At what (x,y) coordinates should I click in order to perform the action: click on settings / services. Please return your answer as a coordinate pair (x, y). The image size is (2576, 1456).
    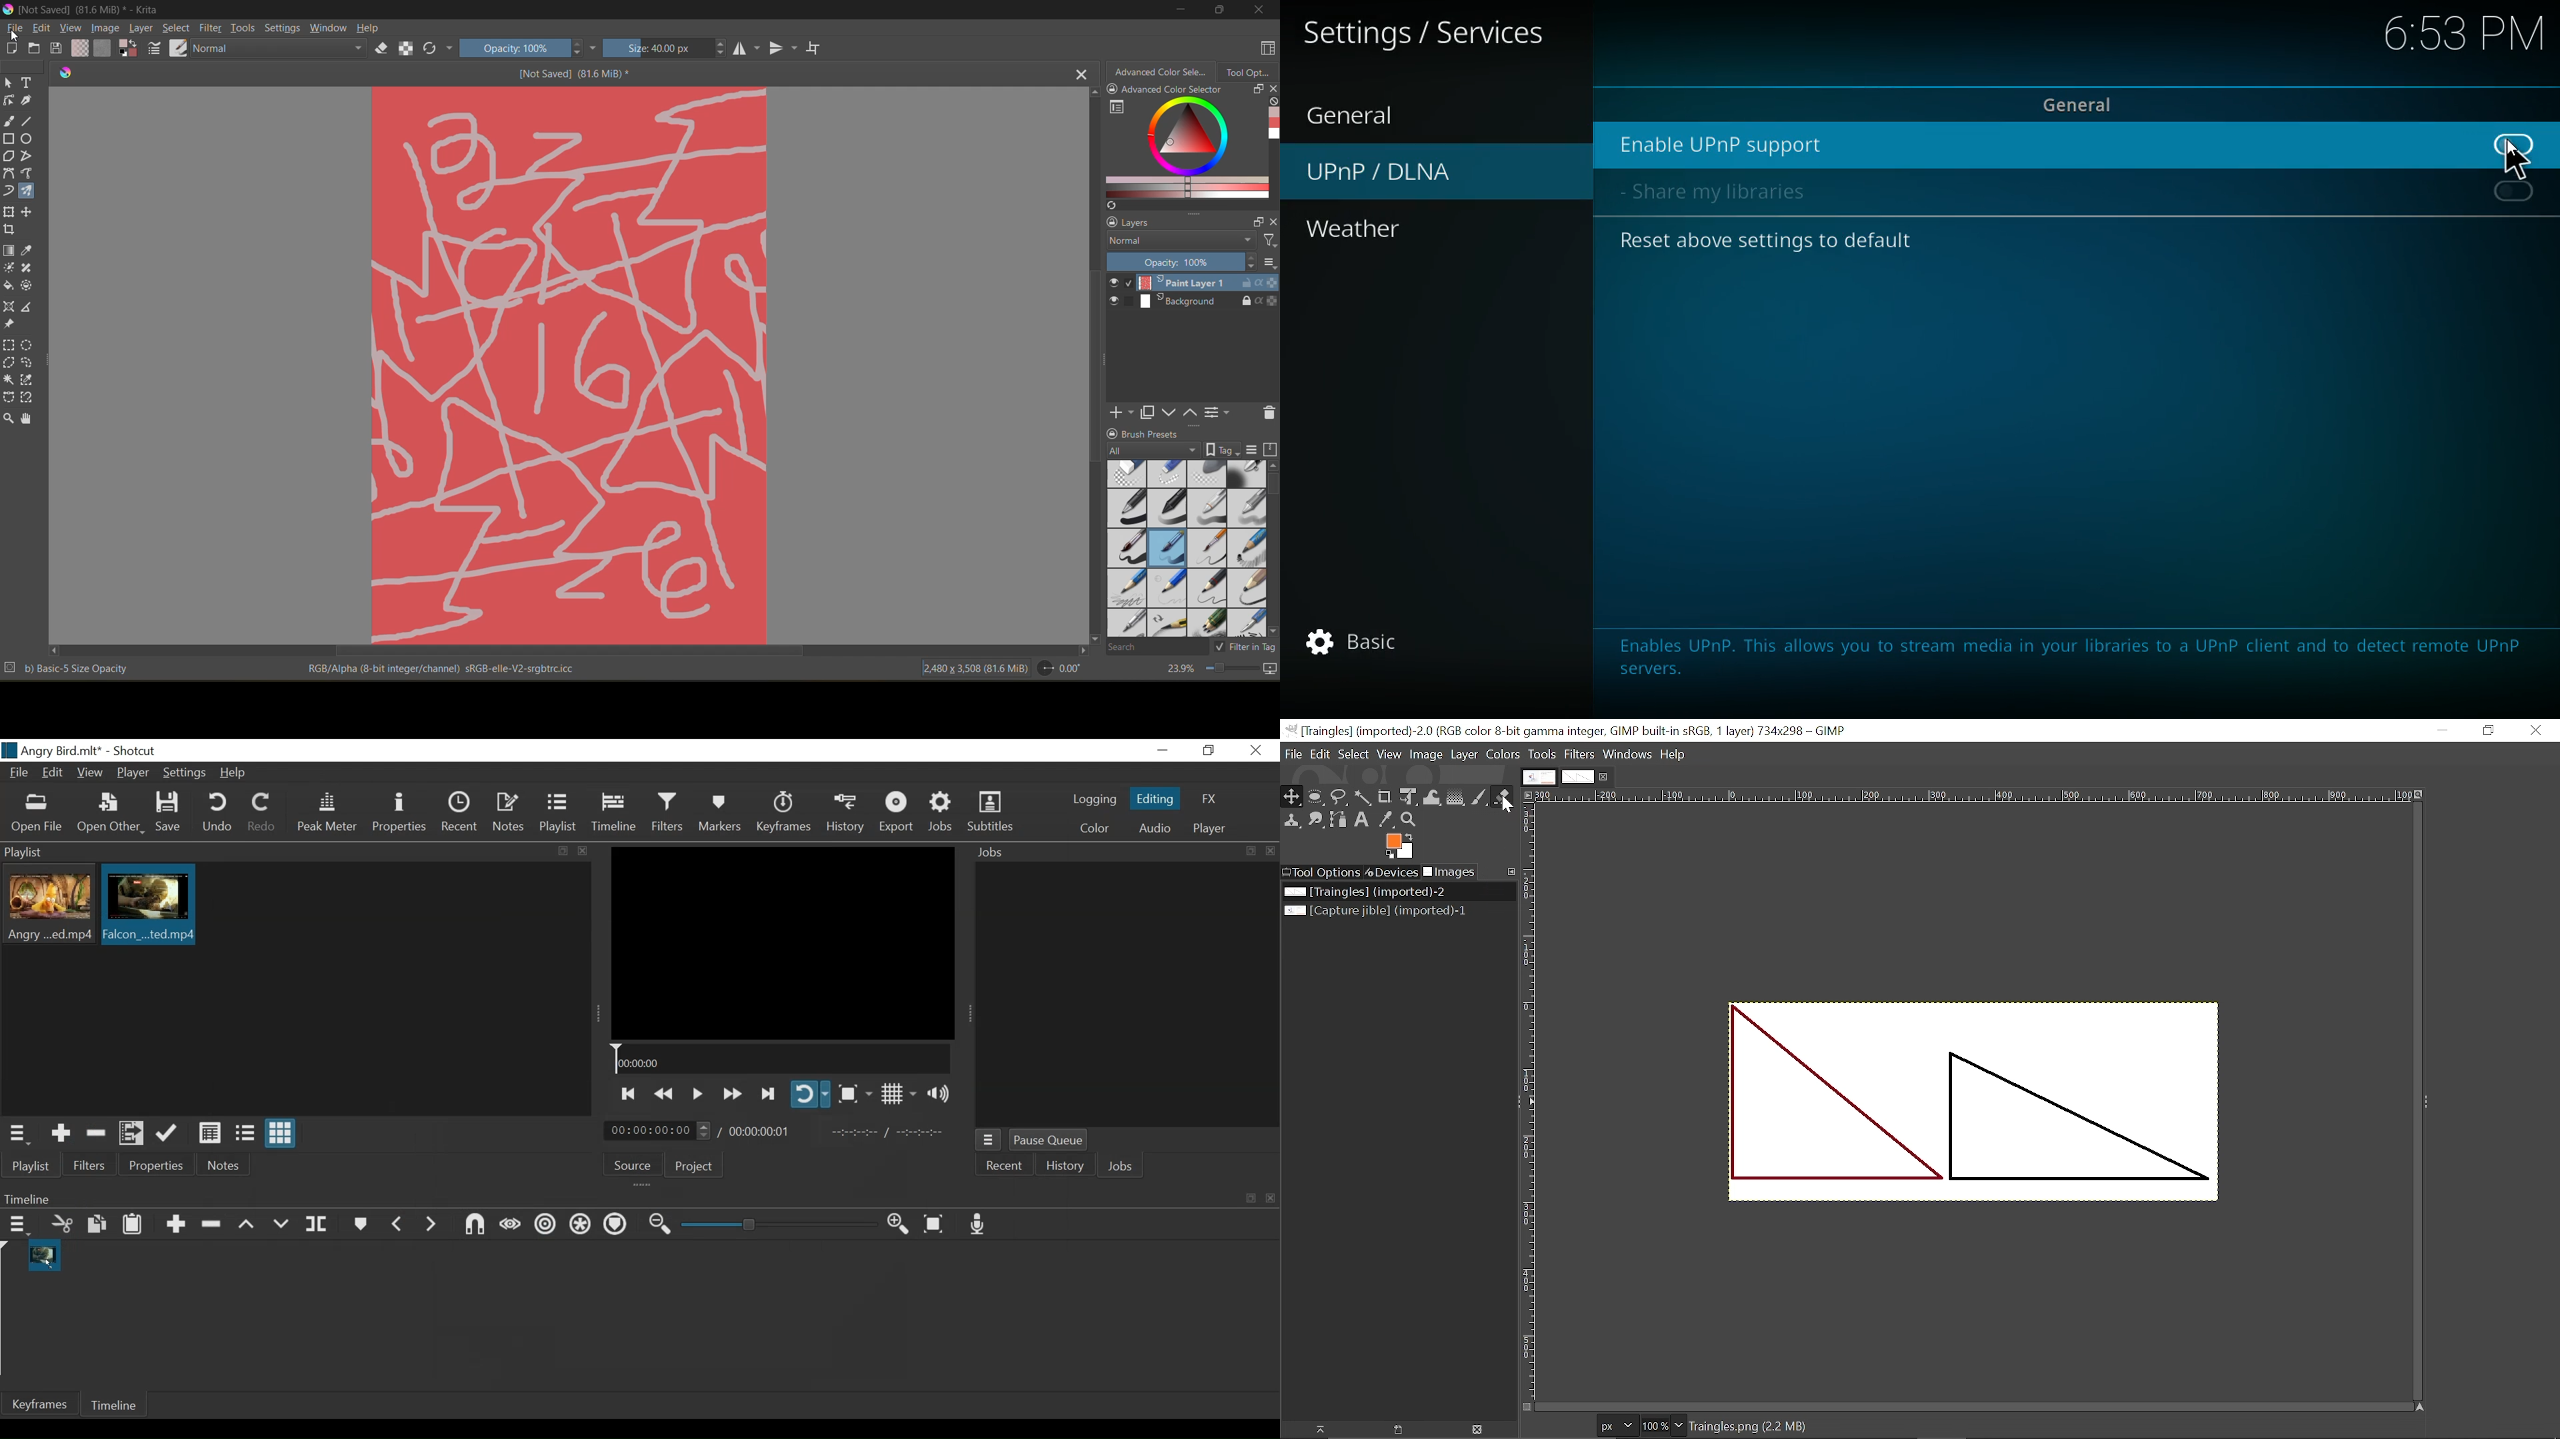
    Looking at the image, I should click on (1437, 33).